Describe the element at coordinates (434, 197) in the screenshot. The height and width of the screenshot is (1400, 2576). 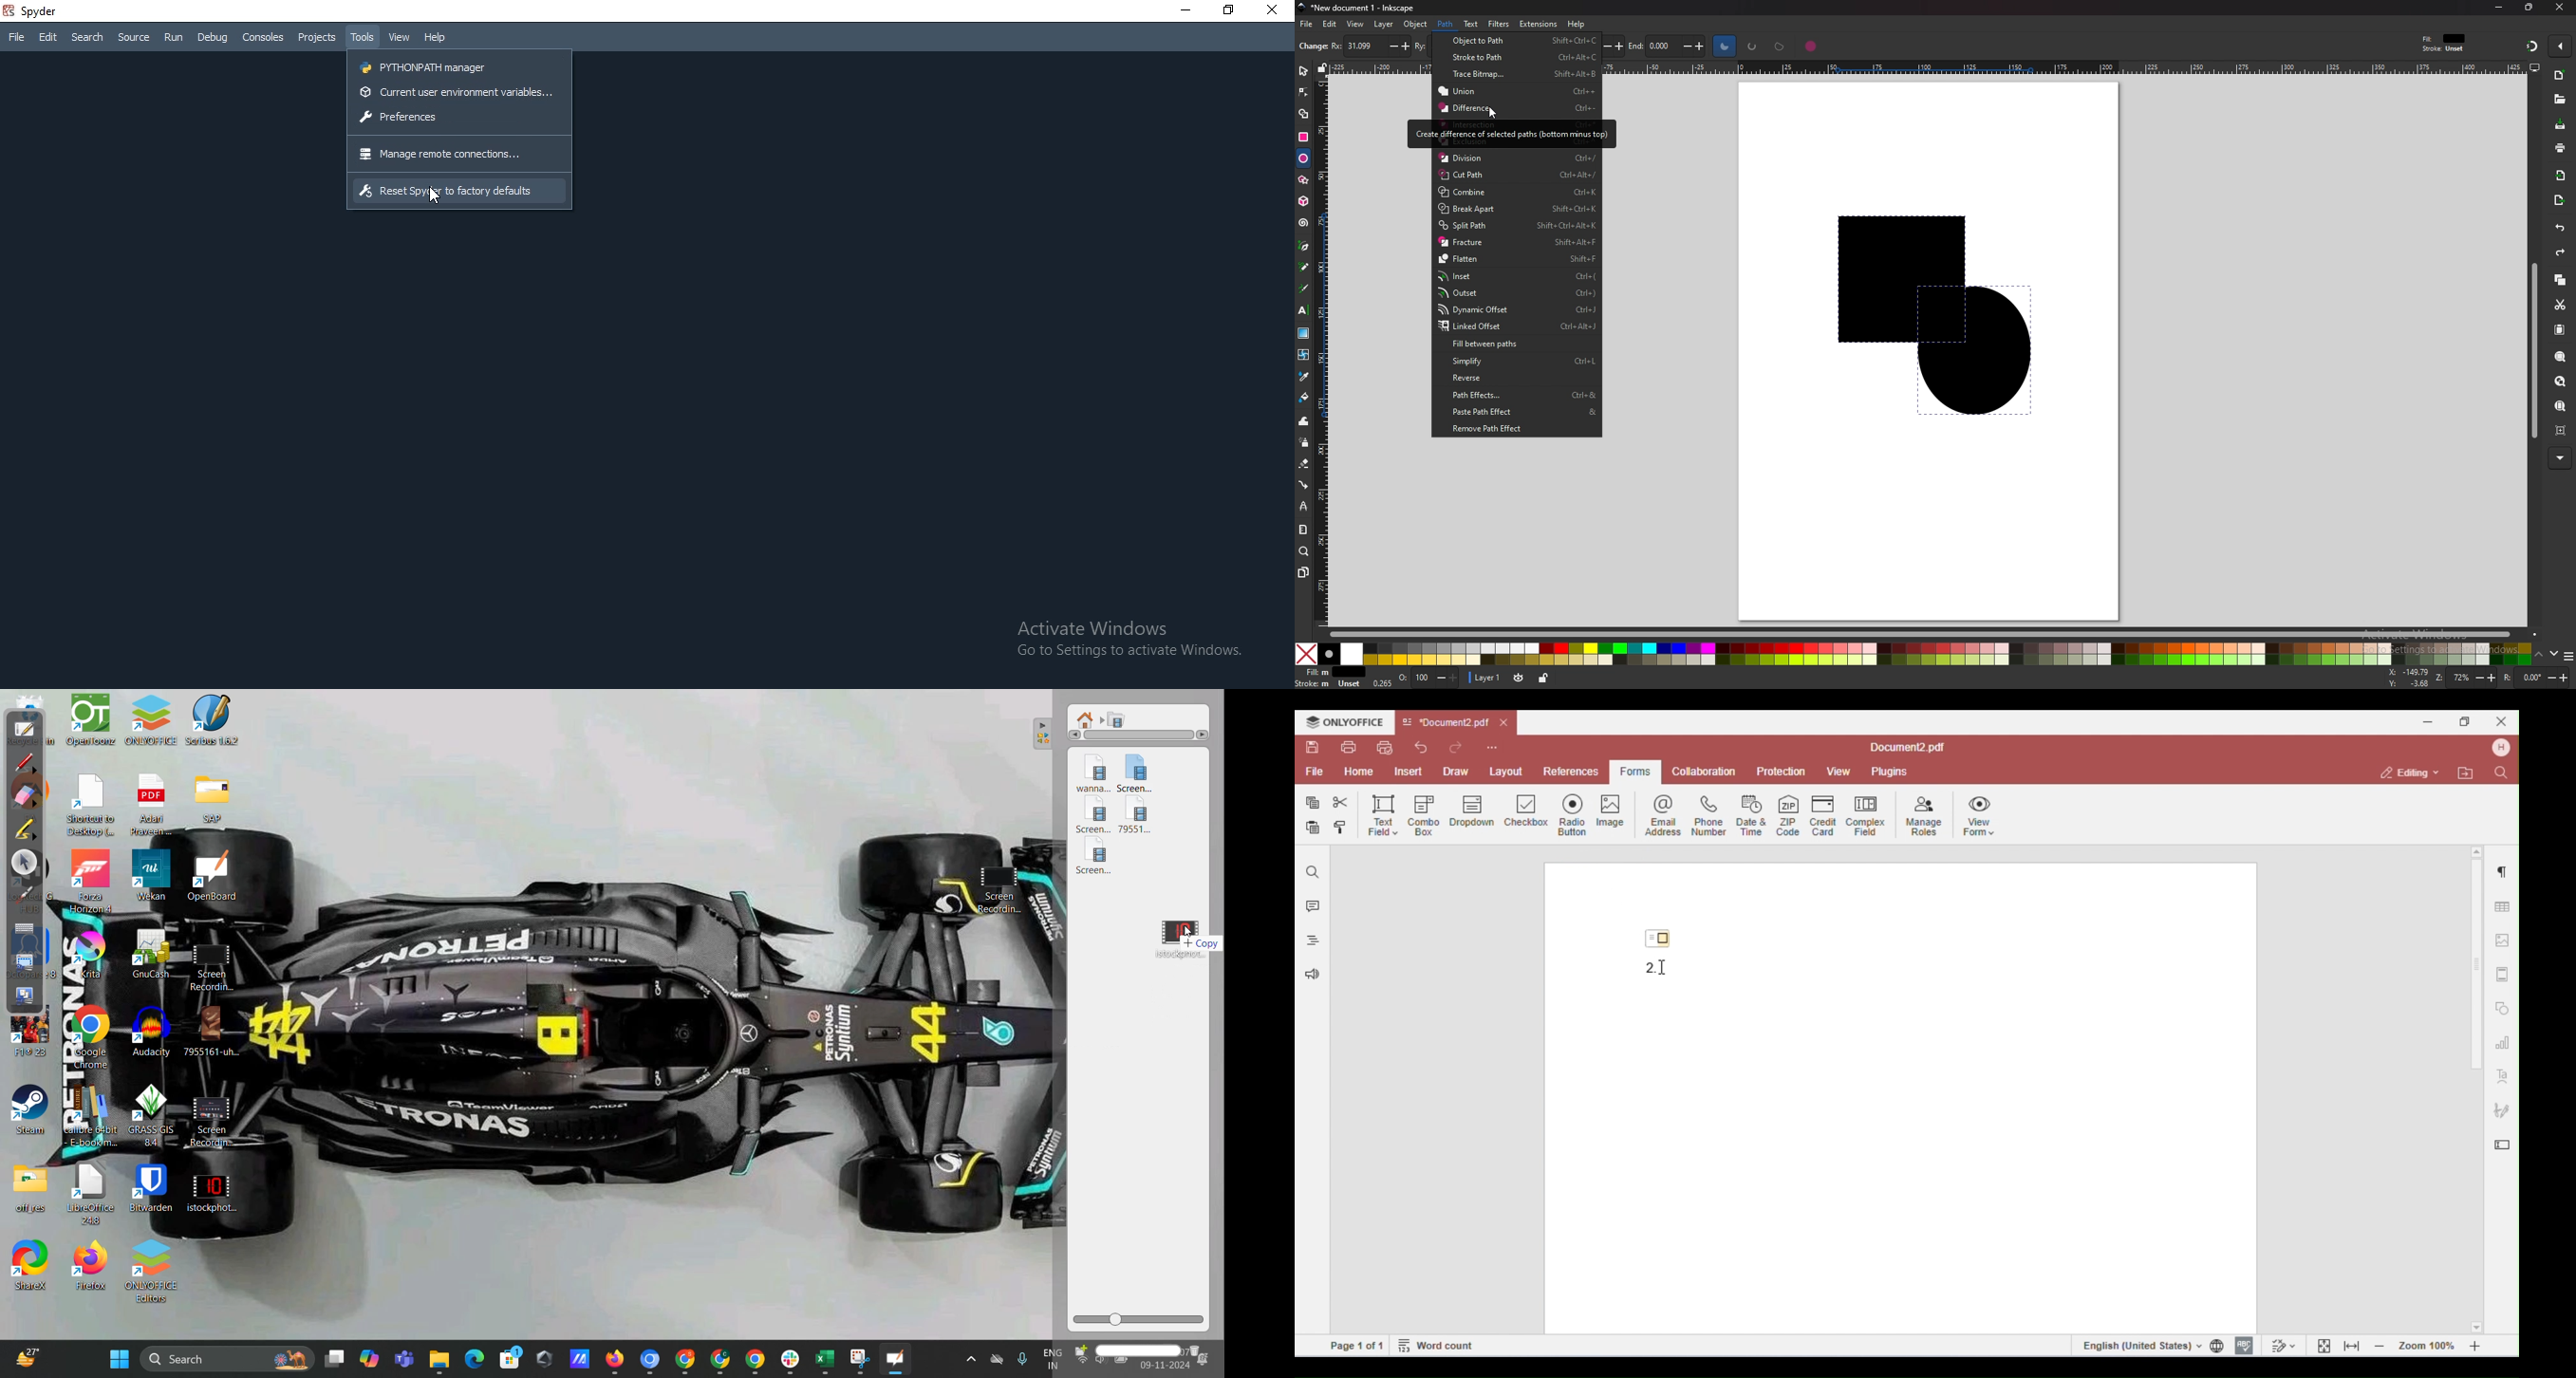
I see `cursor` at that location.